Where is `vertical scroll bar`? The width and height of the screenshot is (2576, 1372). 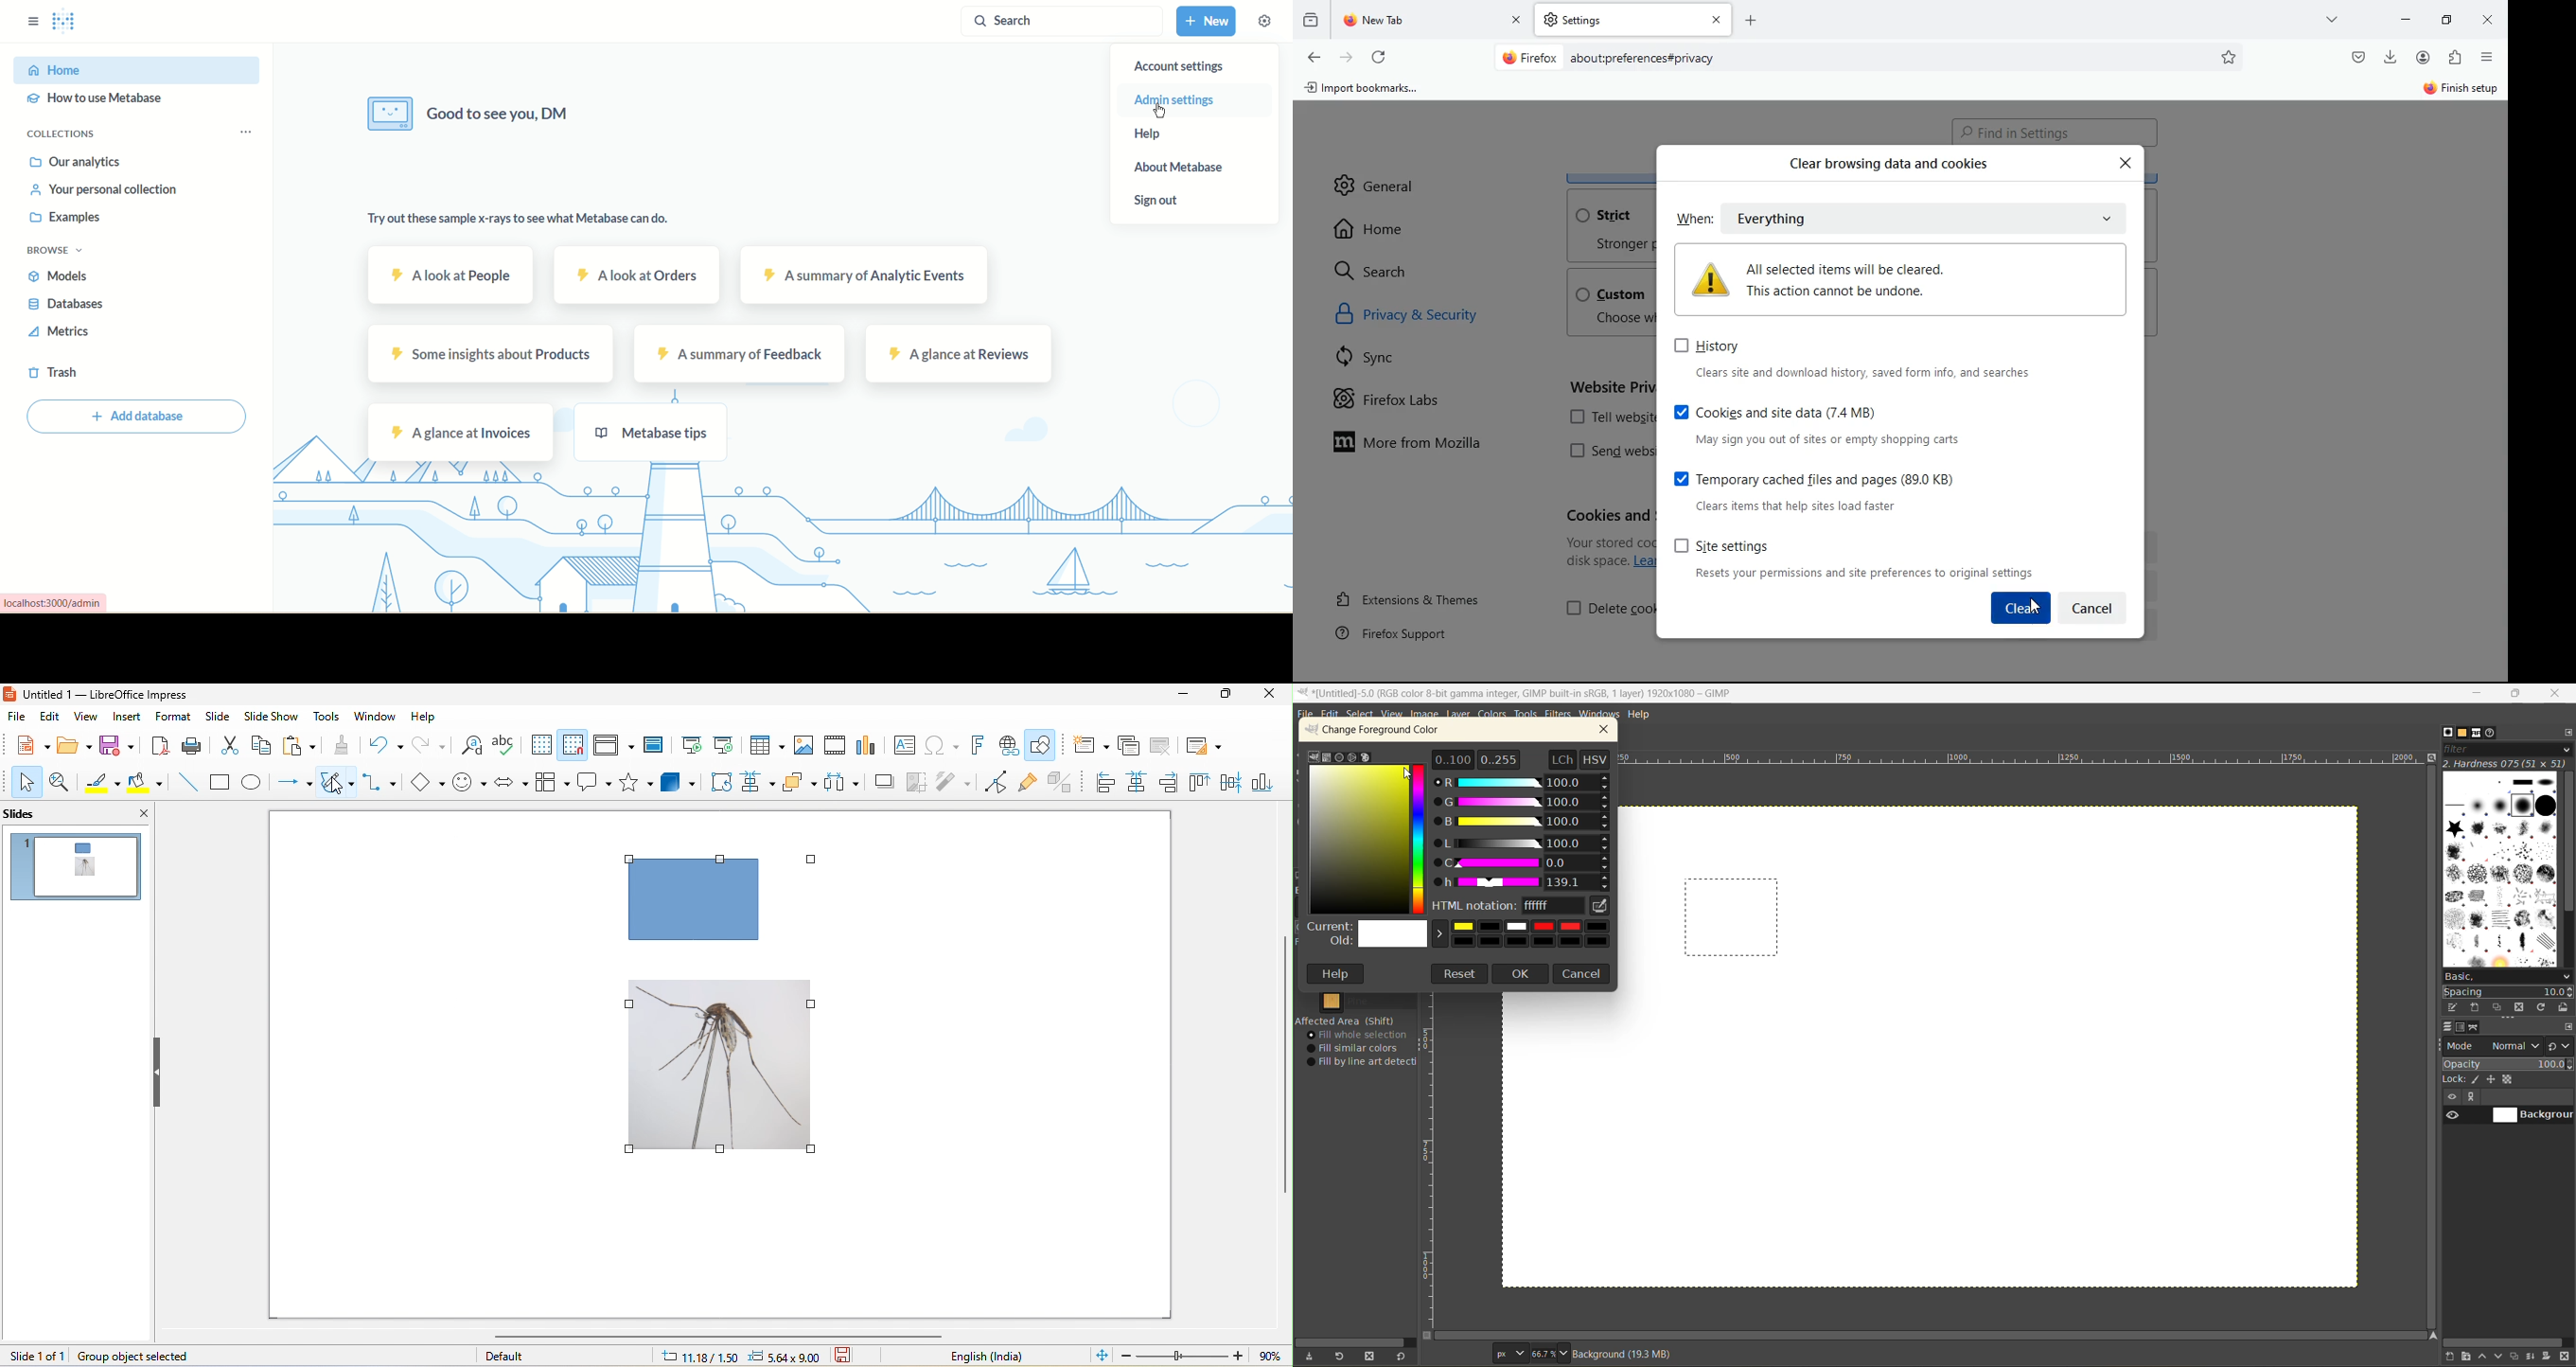 vertical scroll bar is located at coordinates (2567, 843).